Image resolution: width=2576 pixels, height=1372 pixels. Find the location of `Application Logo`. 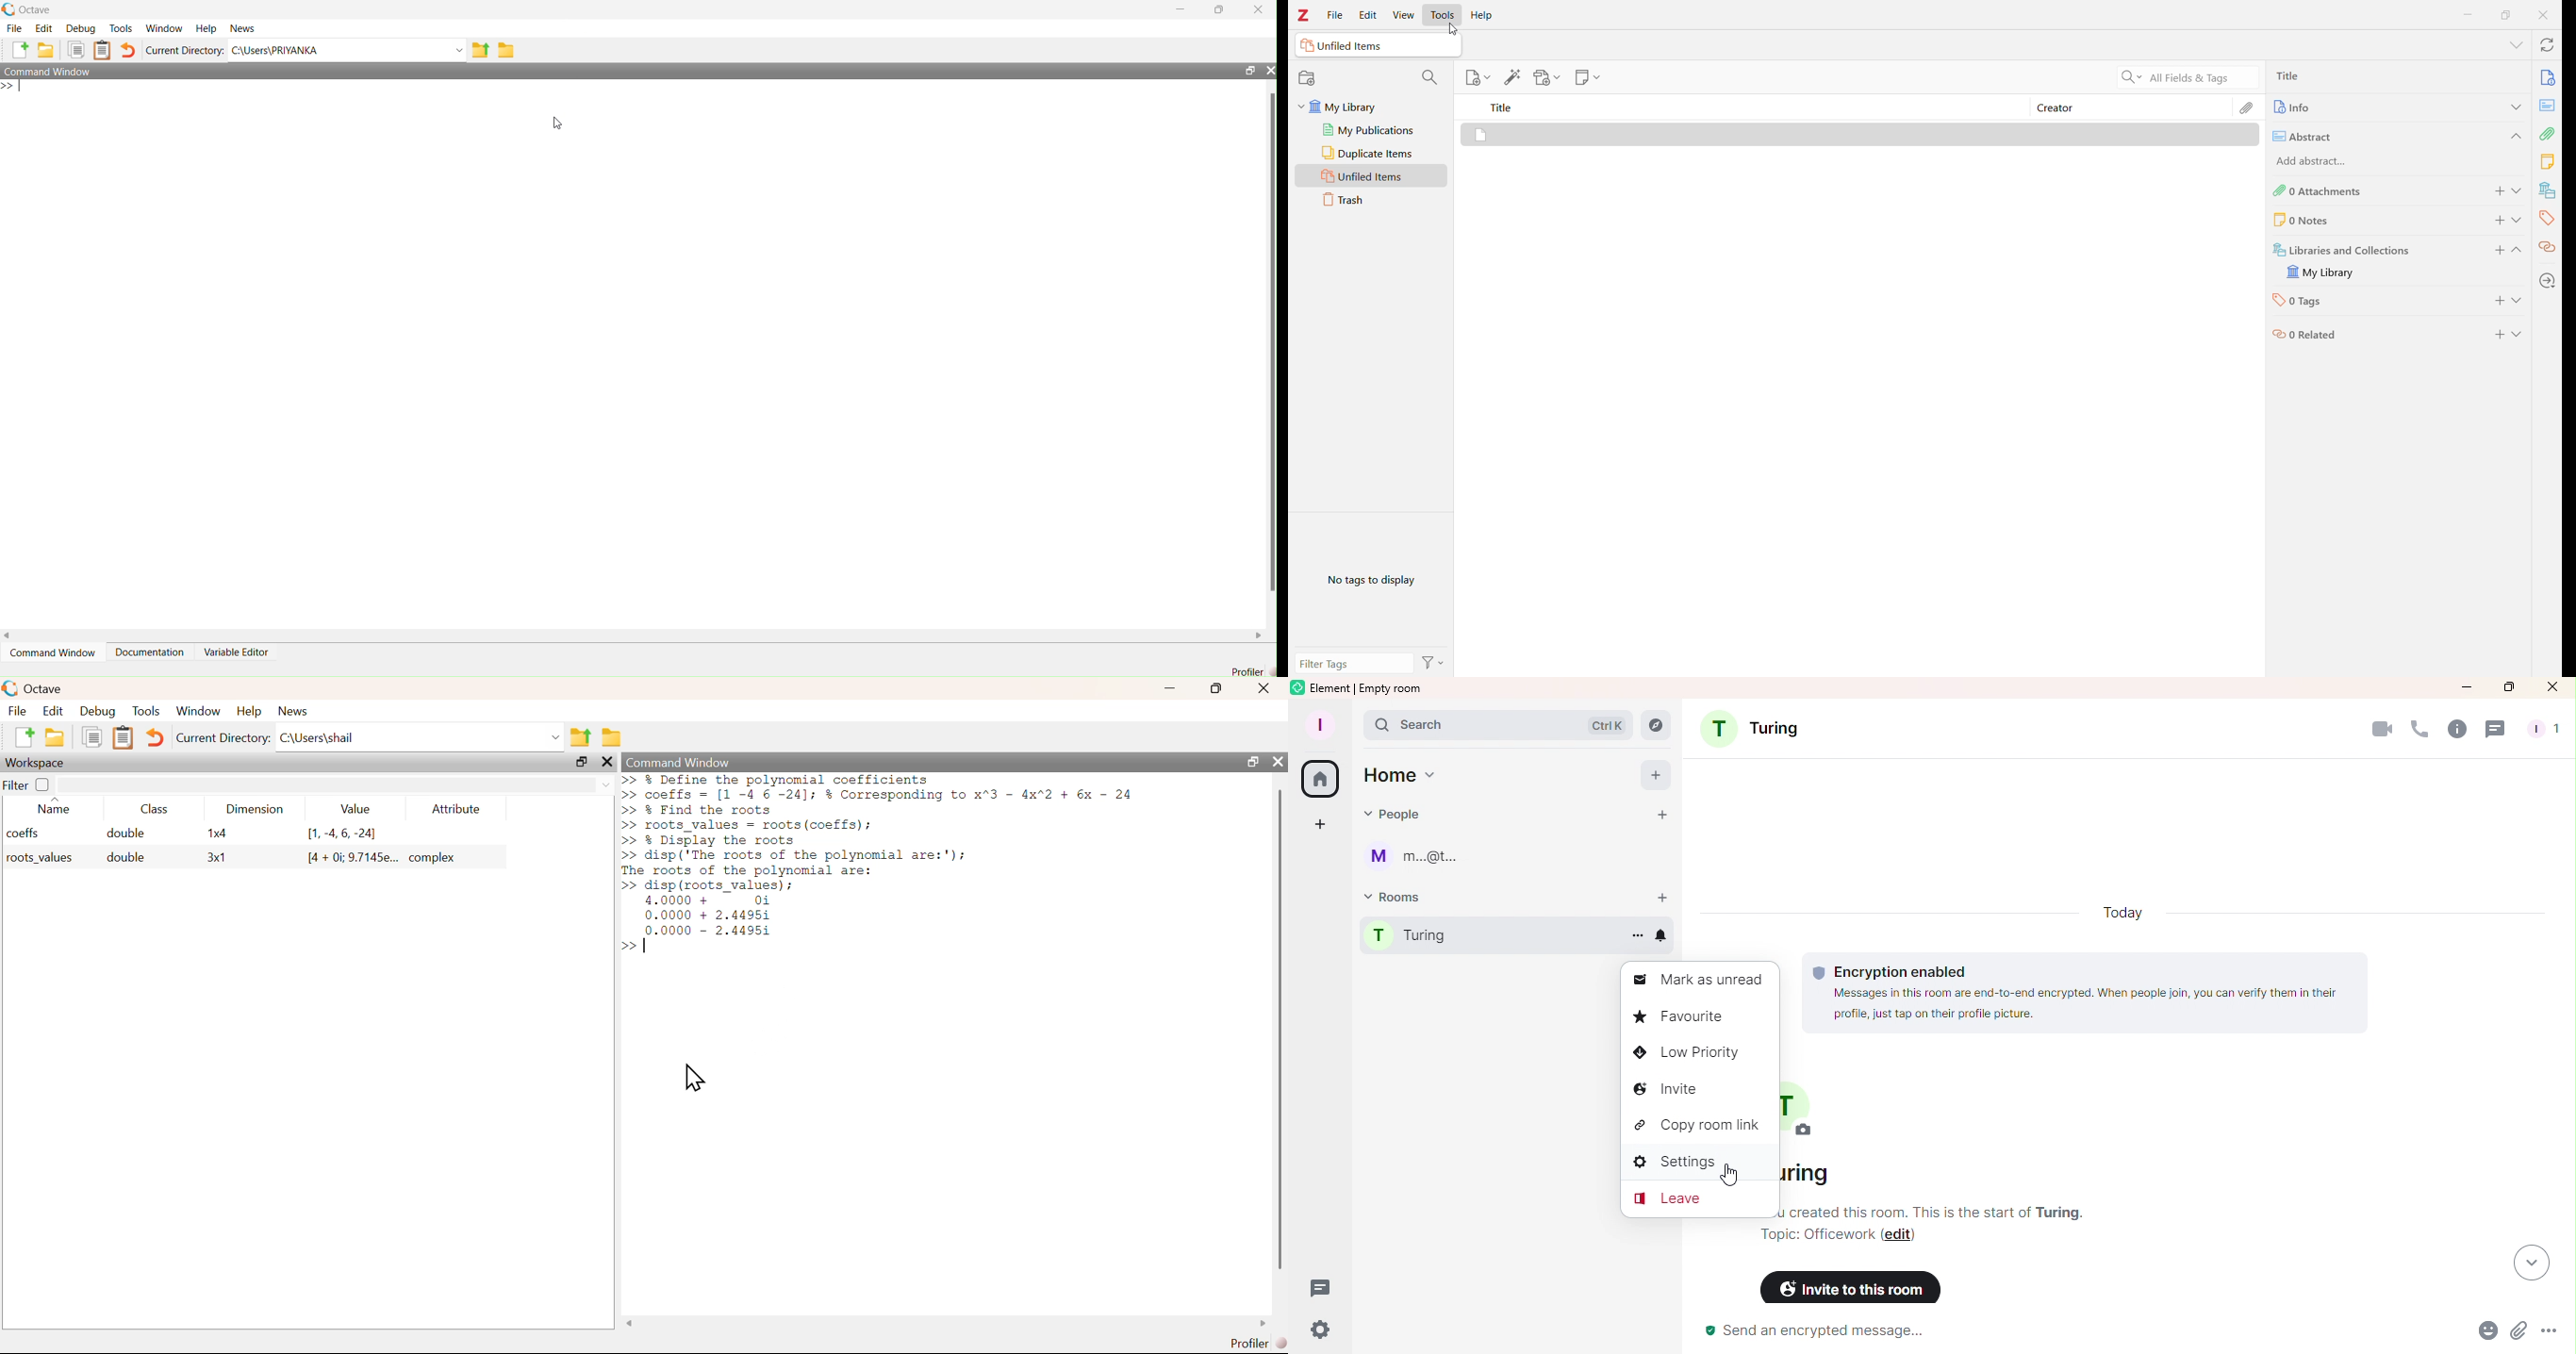

Application Logo is located at coordinates (1305, 16).